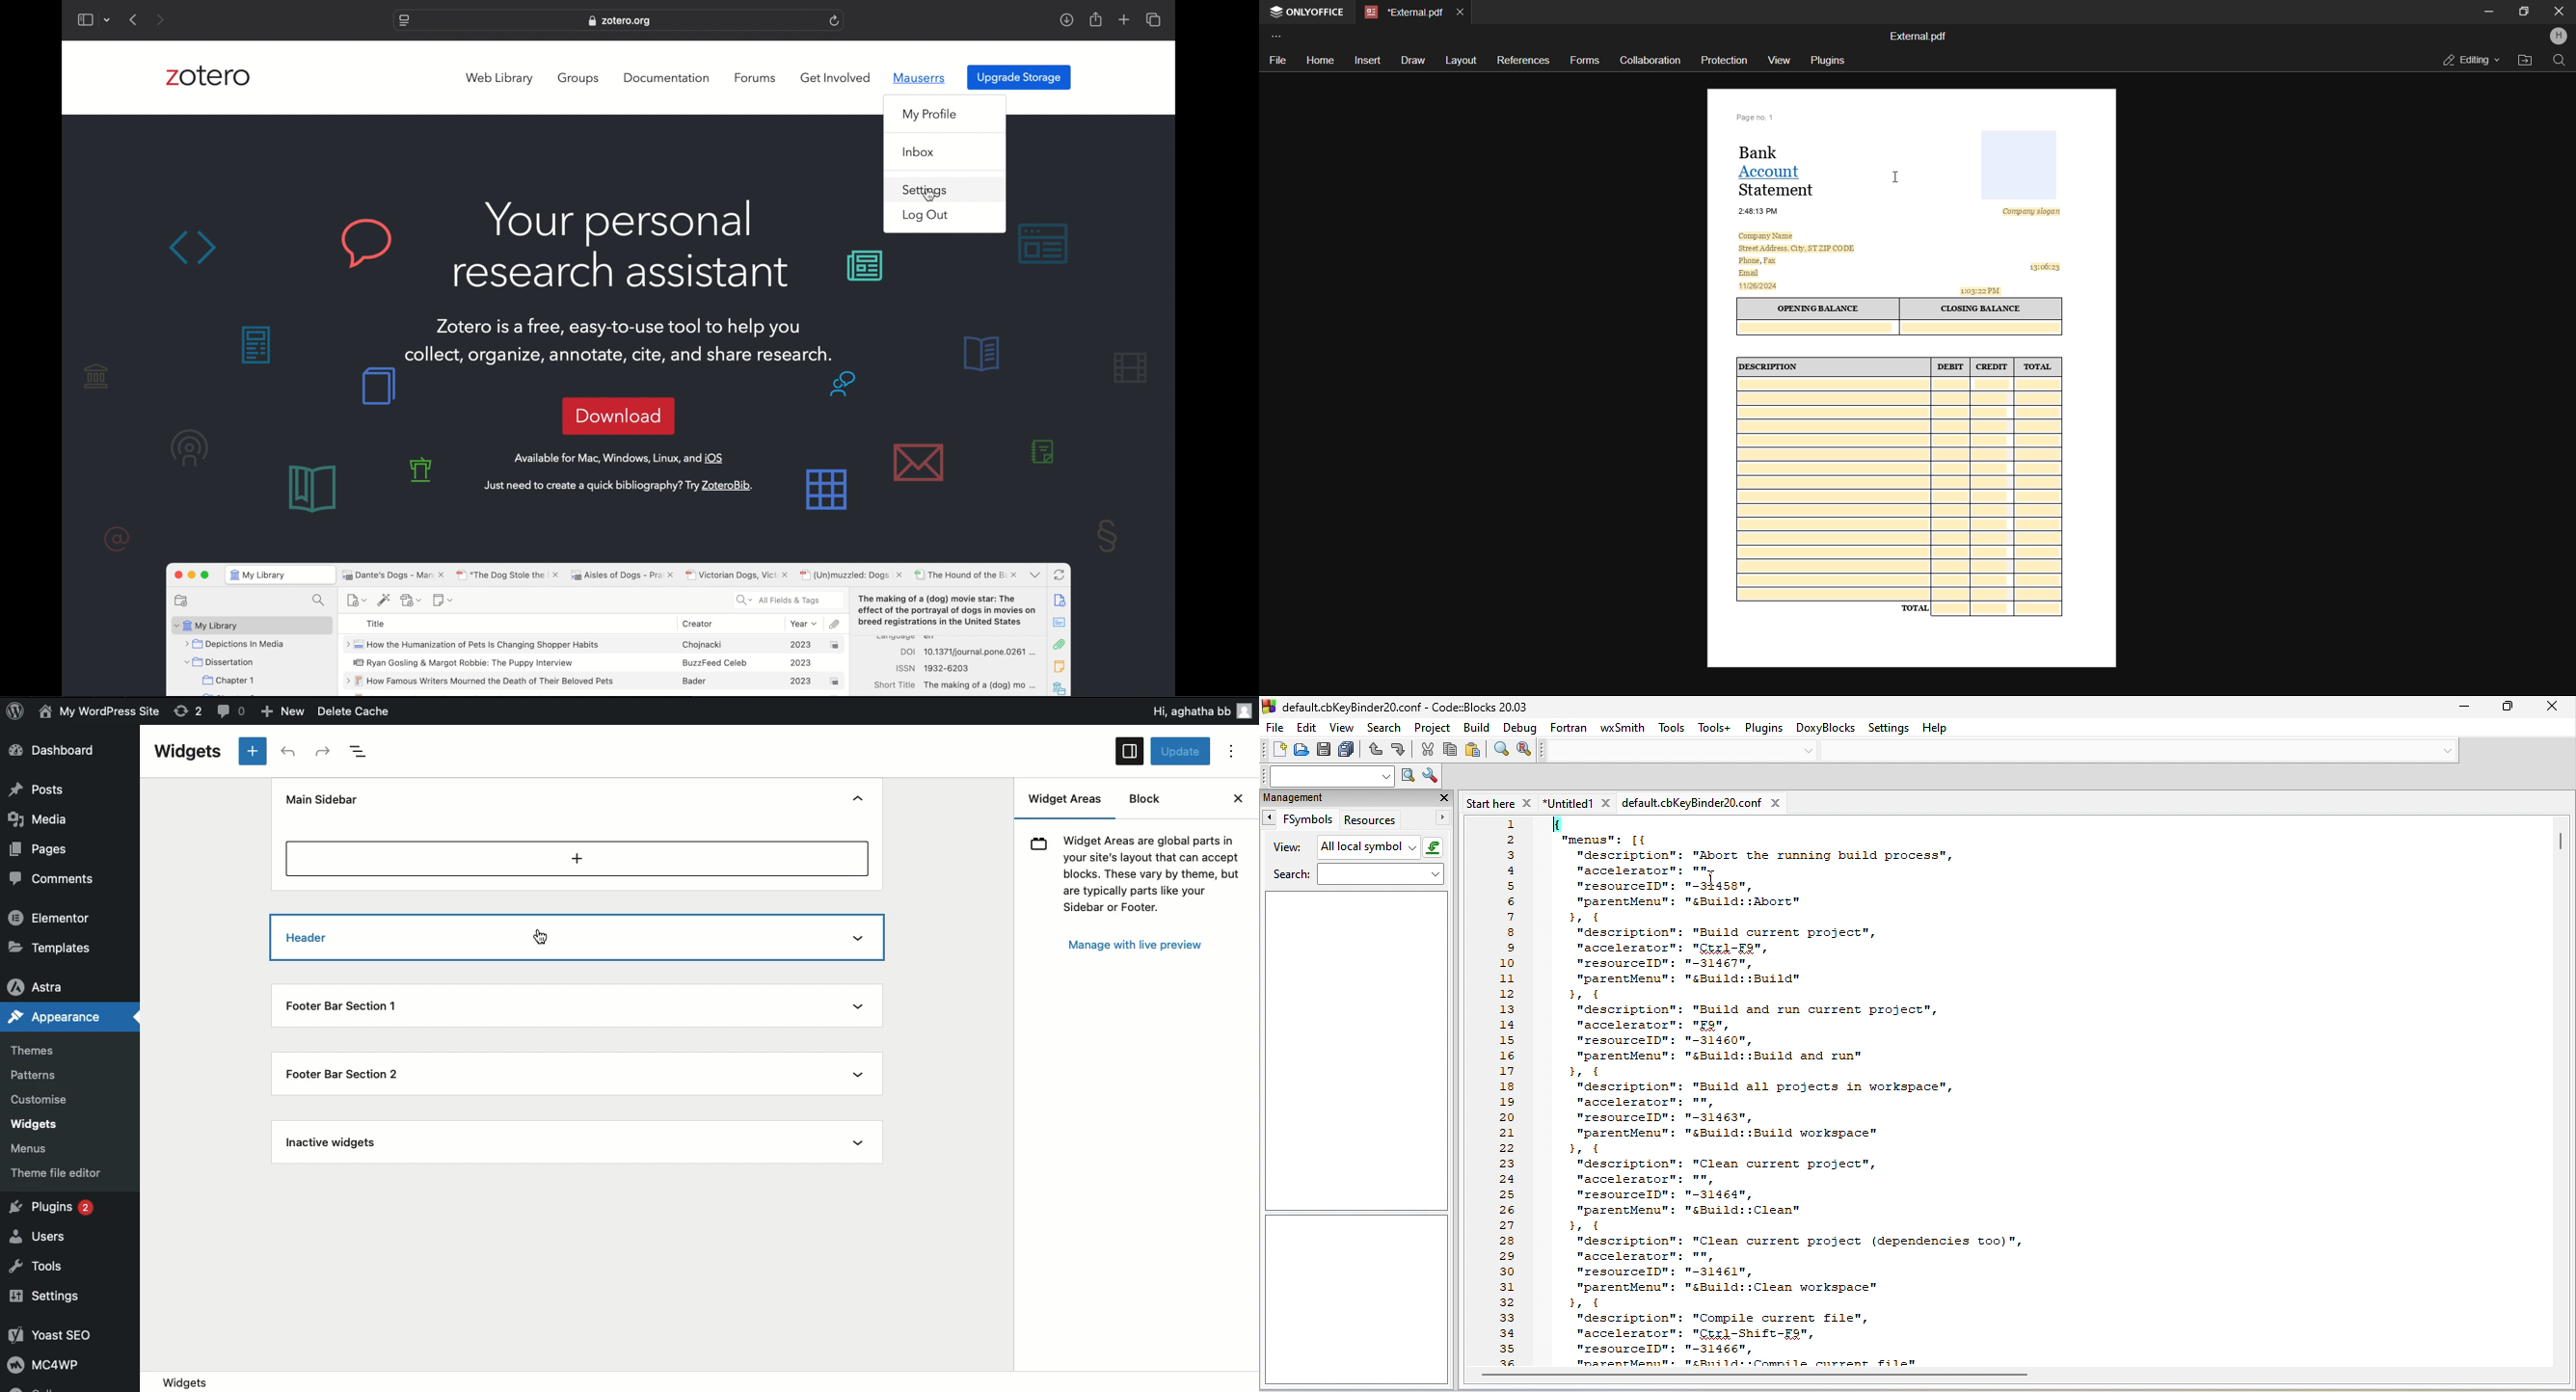 The image size is (2576, 1400). I want to click on Account profile, so click(2557, 38).